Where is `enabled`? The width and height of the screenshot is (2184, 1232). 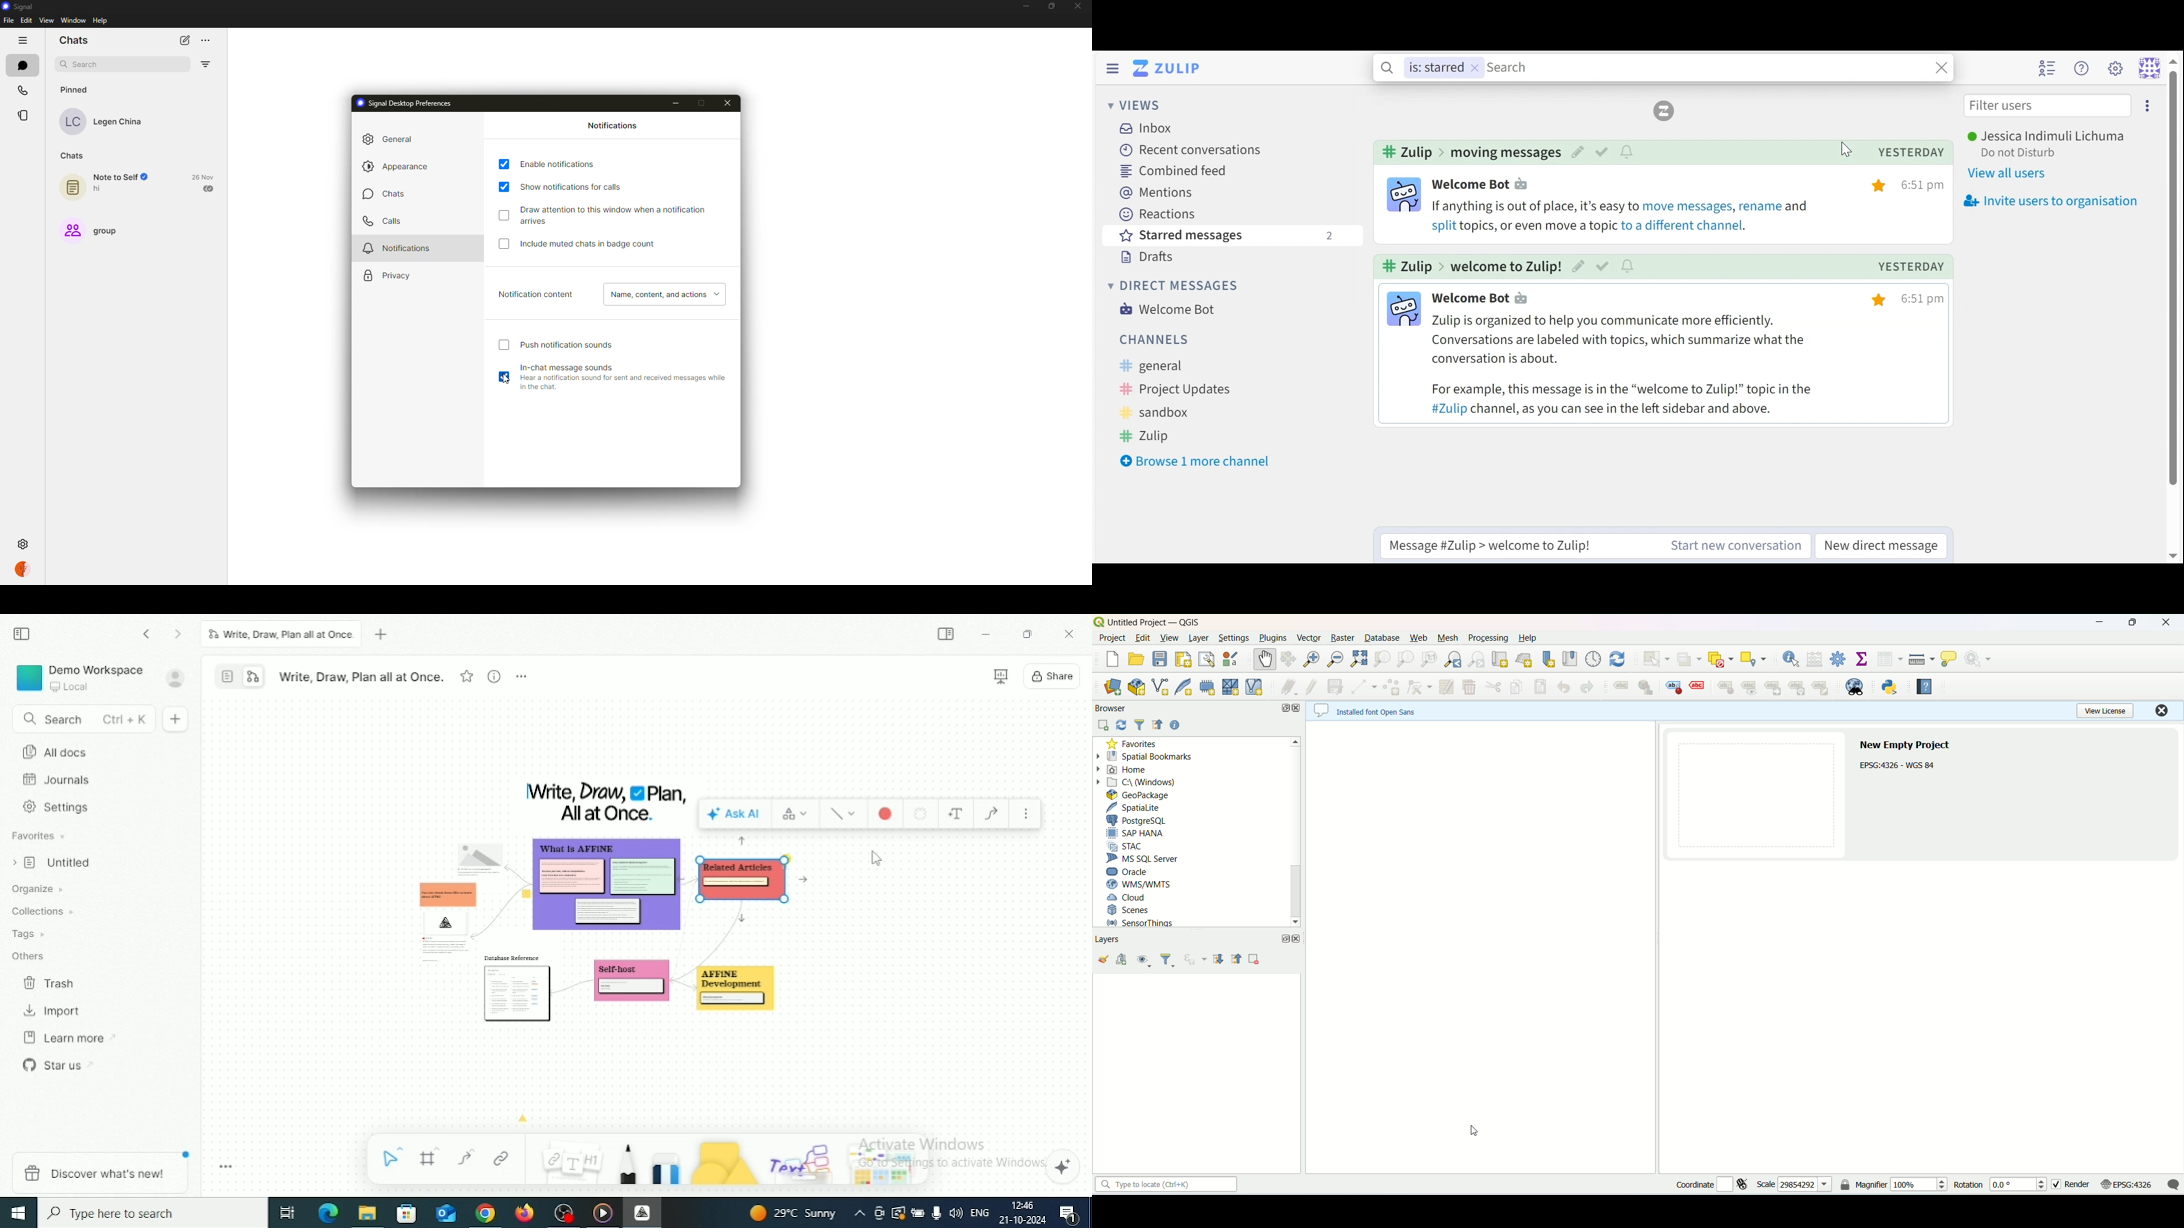
enabled is located at coordinates (505, 188).